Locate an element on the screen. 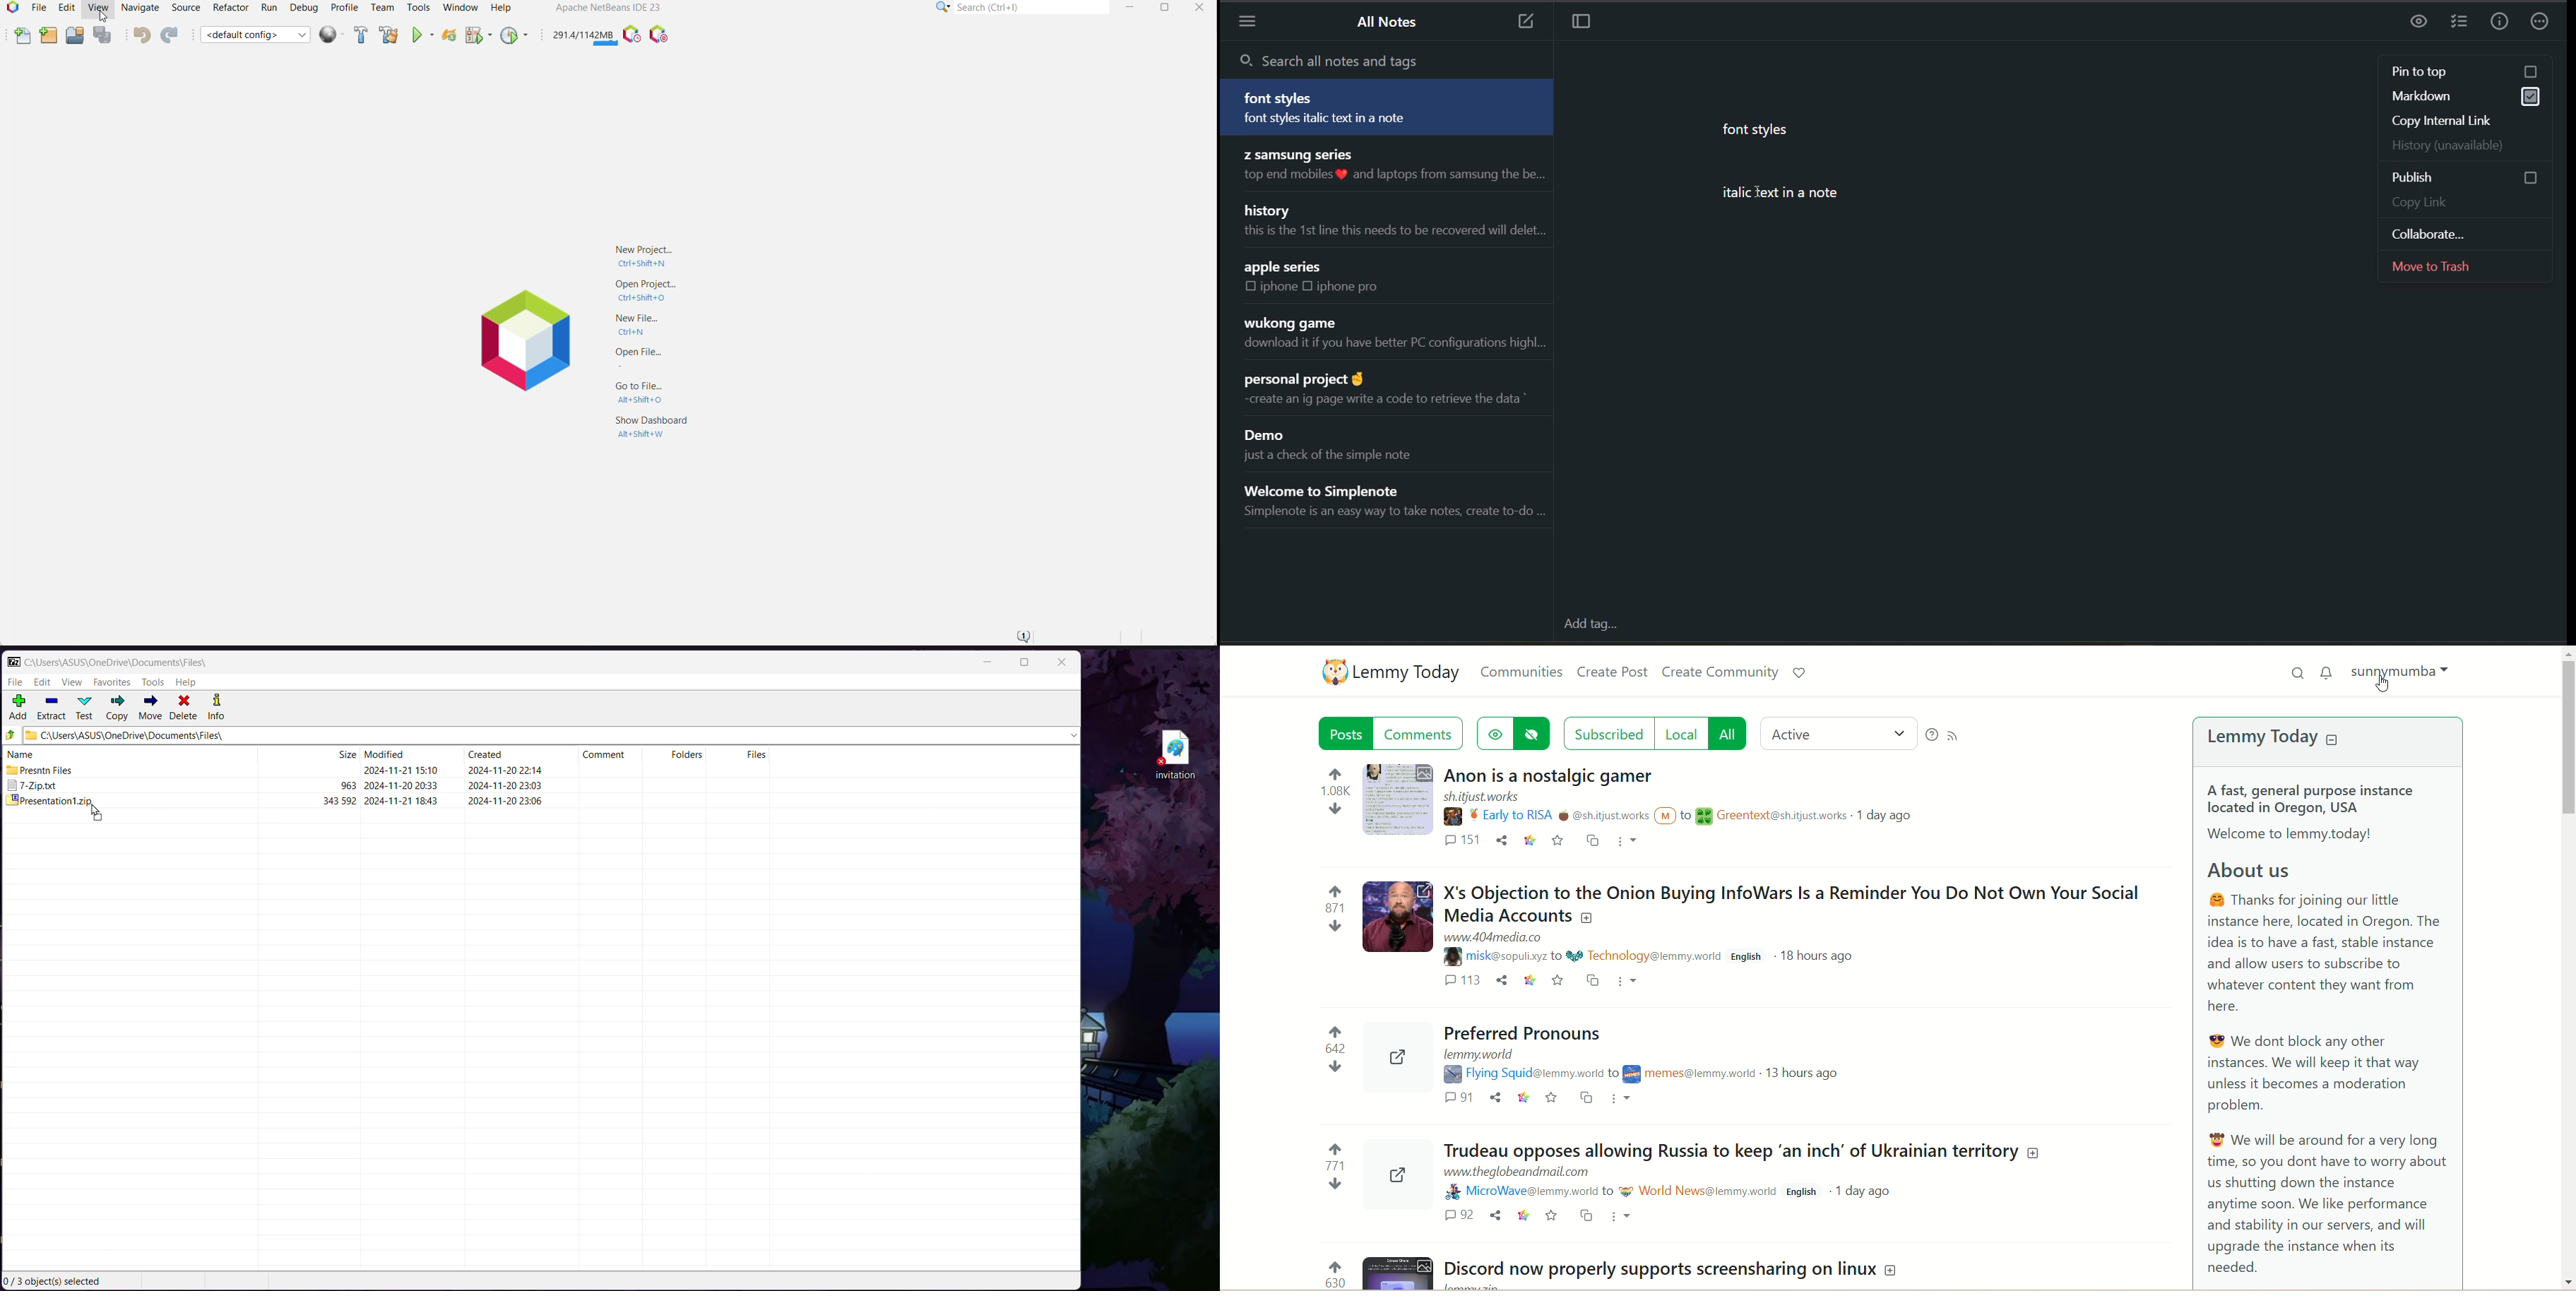  Profile the IDE is located at coordinates (631, 34).